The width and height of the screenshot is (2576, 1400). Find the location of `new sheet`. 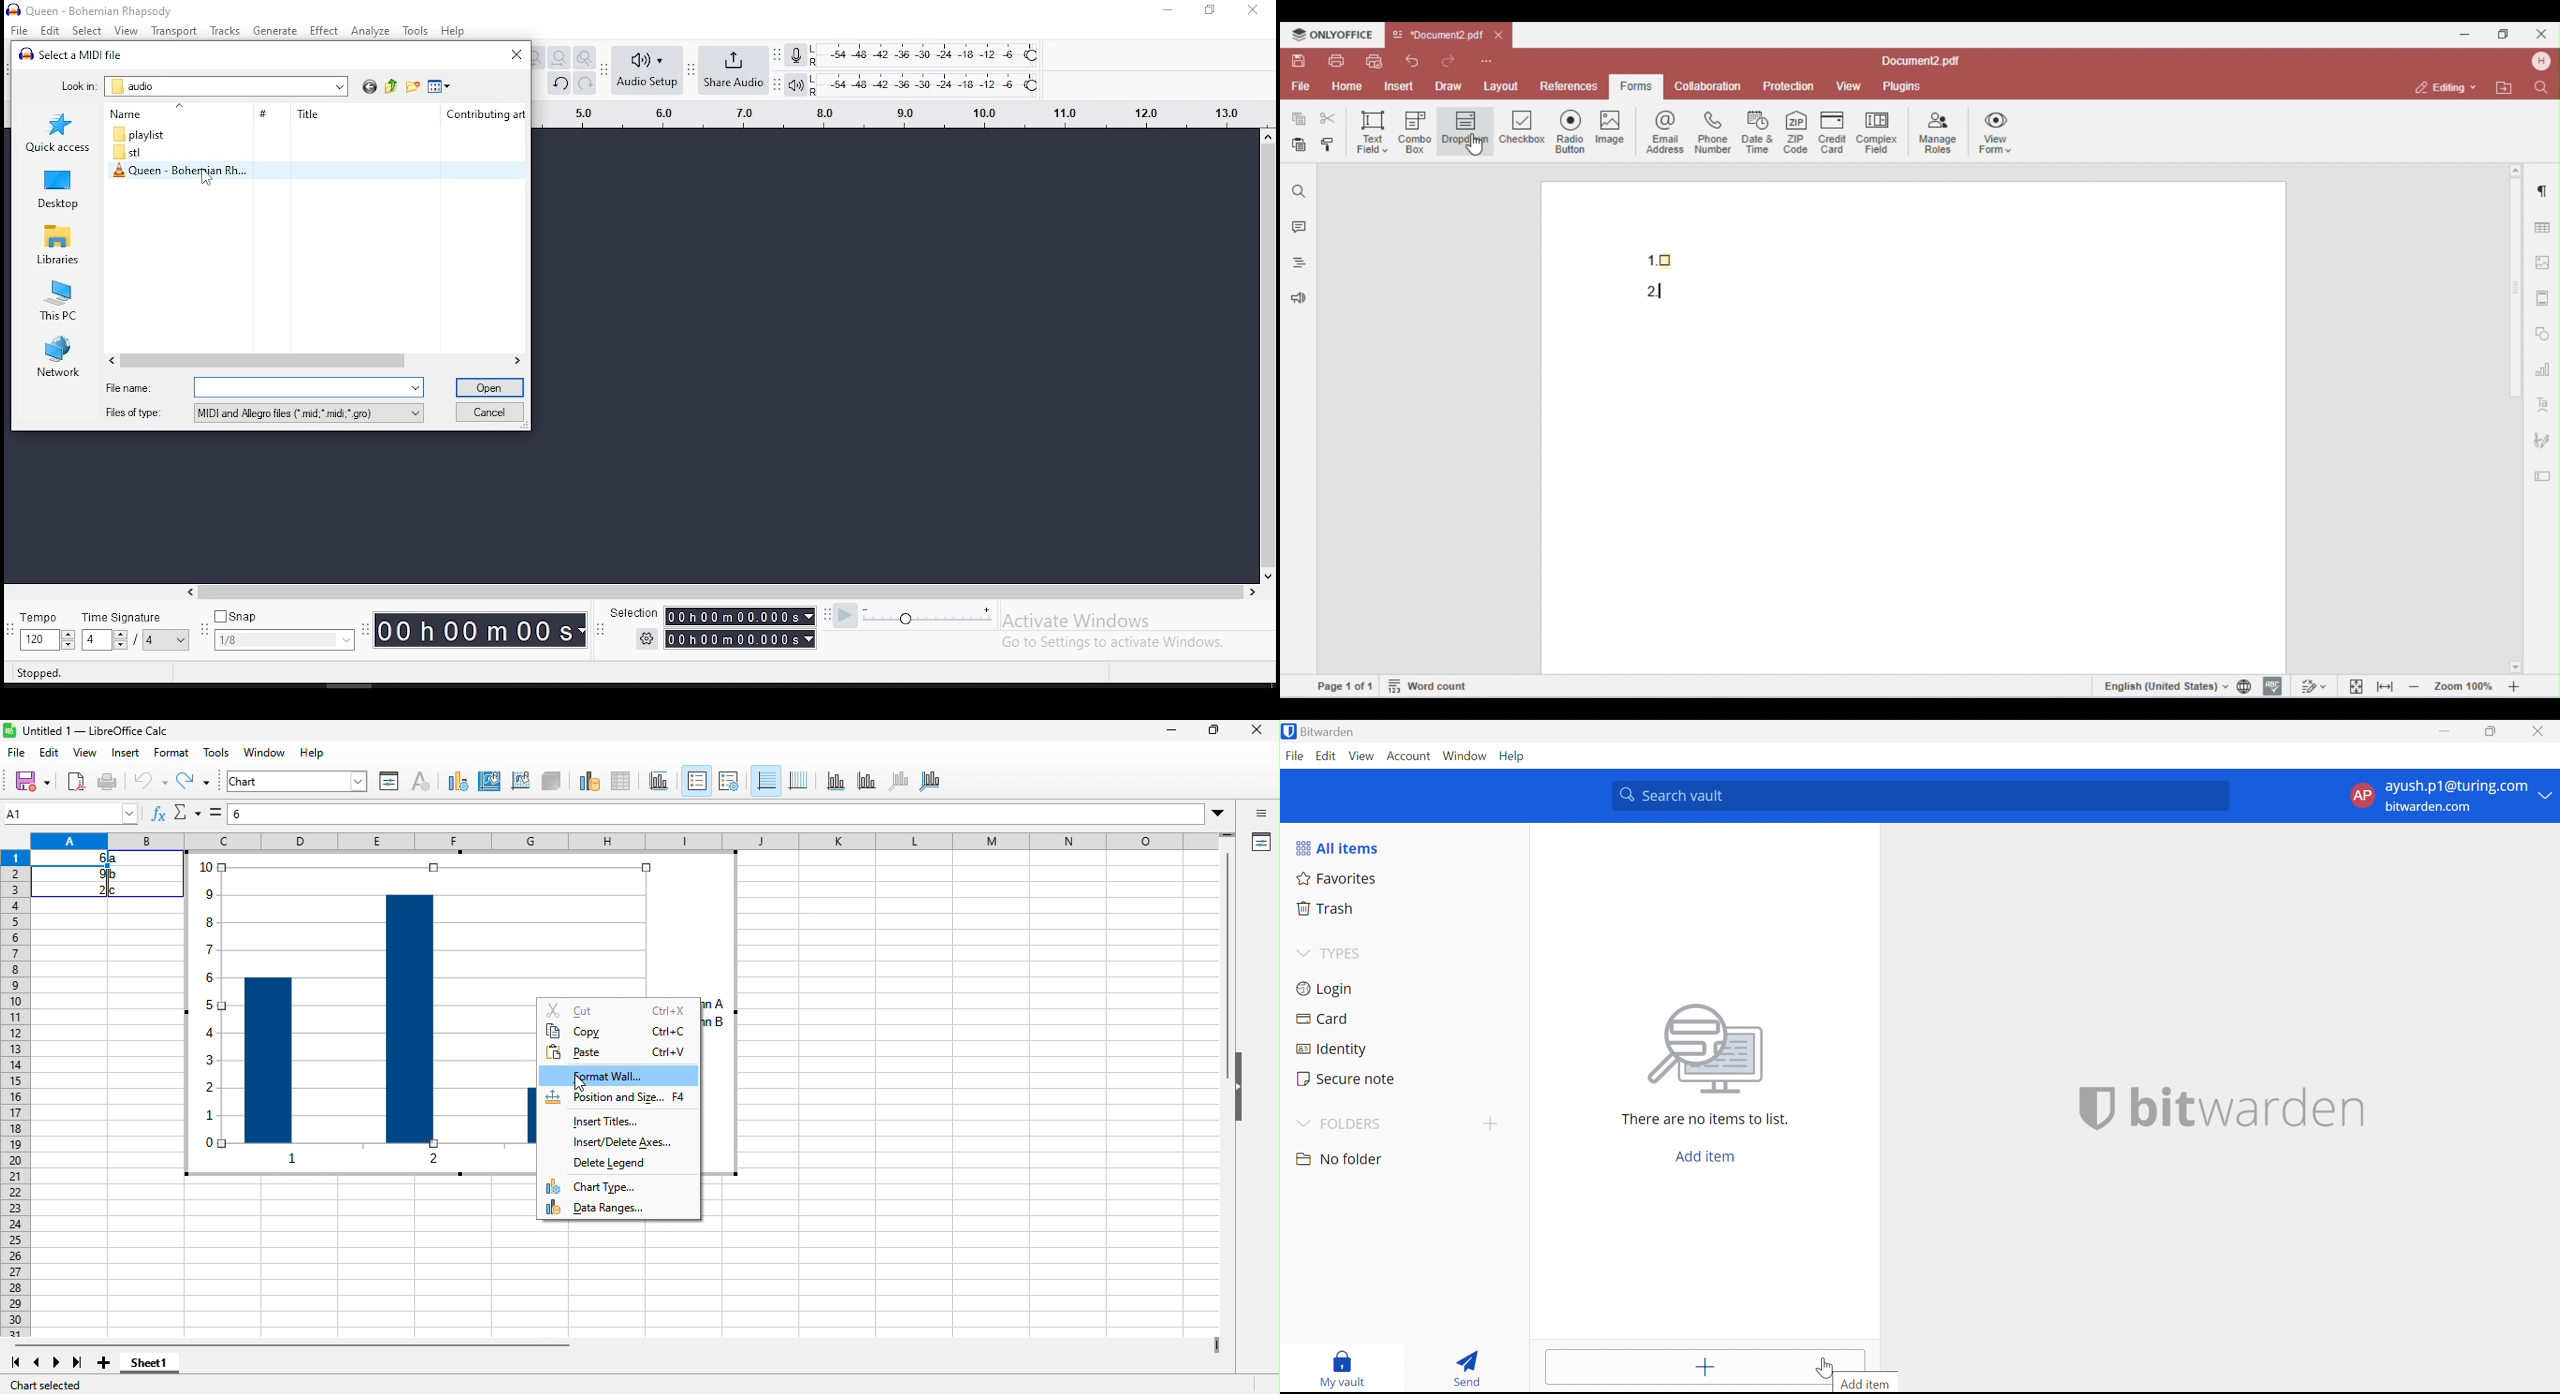

new sheet is located at coordinates (106, 1367).